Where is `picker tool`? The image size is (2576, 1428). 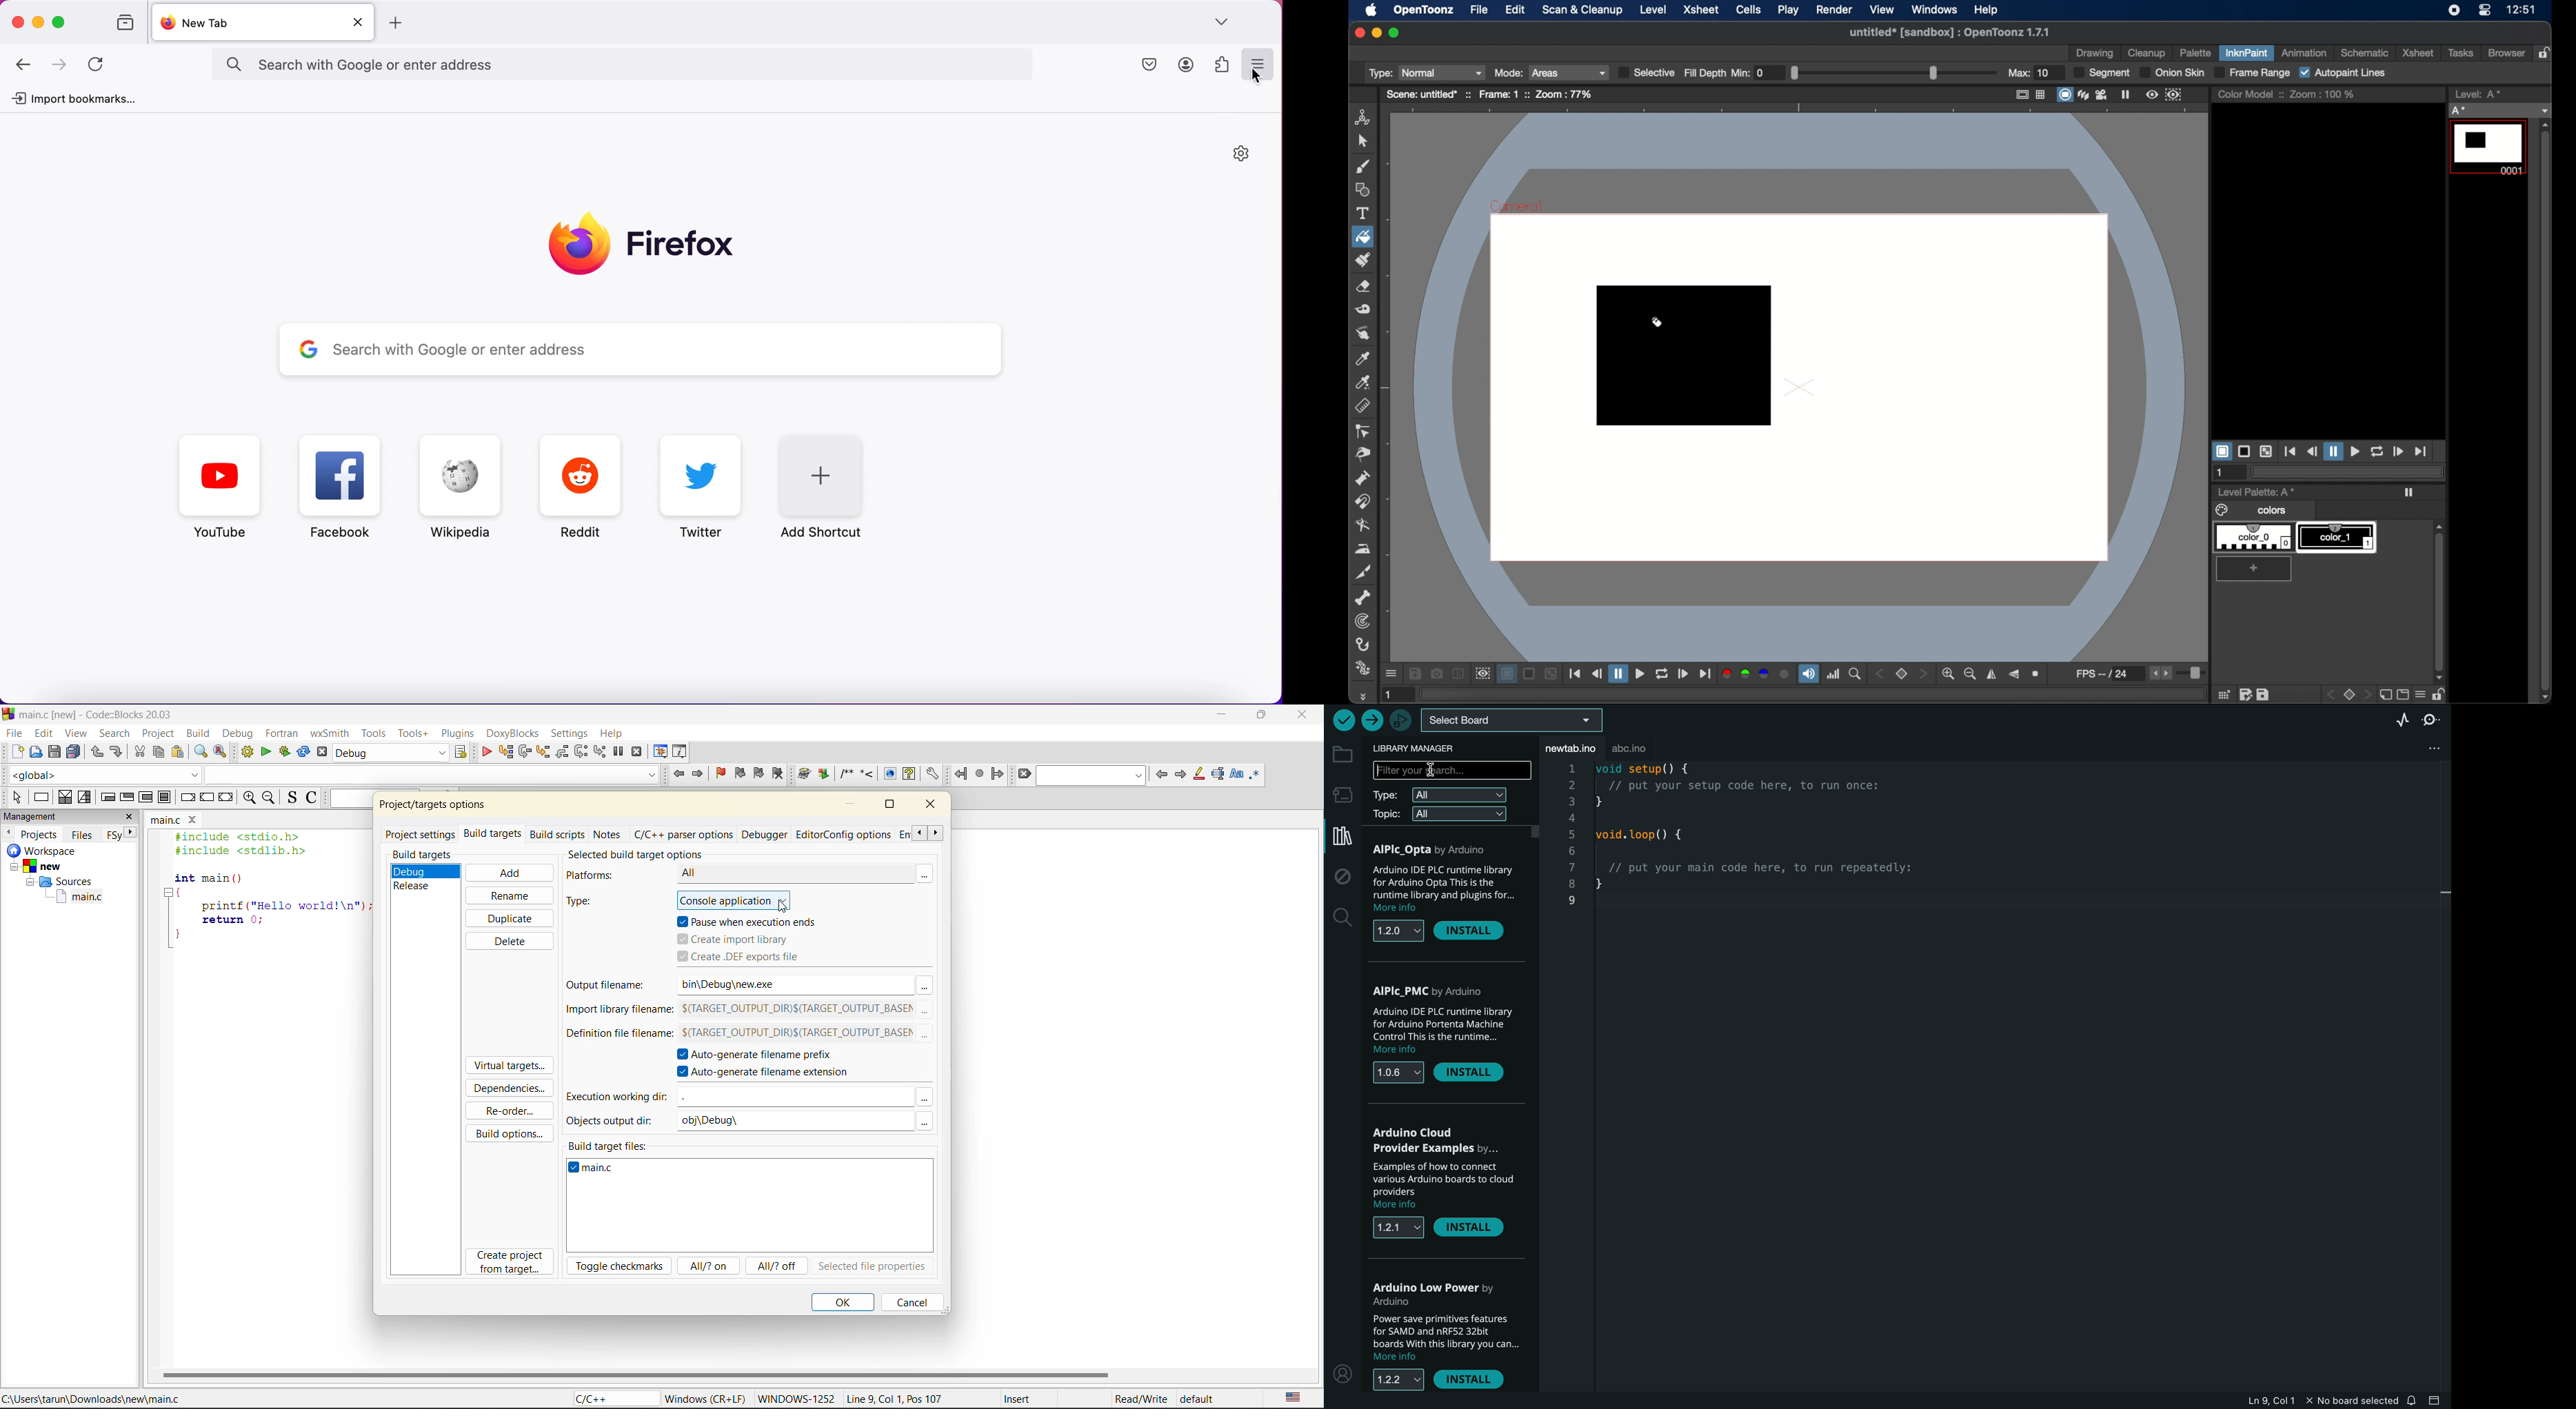 picker tool is located at coordinates (1362, 358).